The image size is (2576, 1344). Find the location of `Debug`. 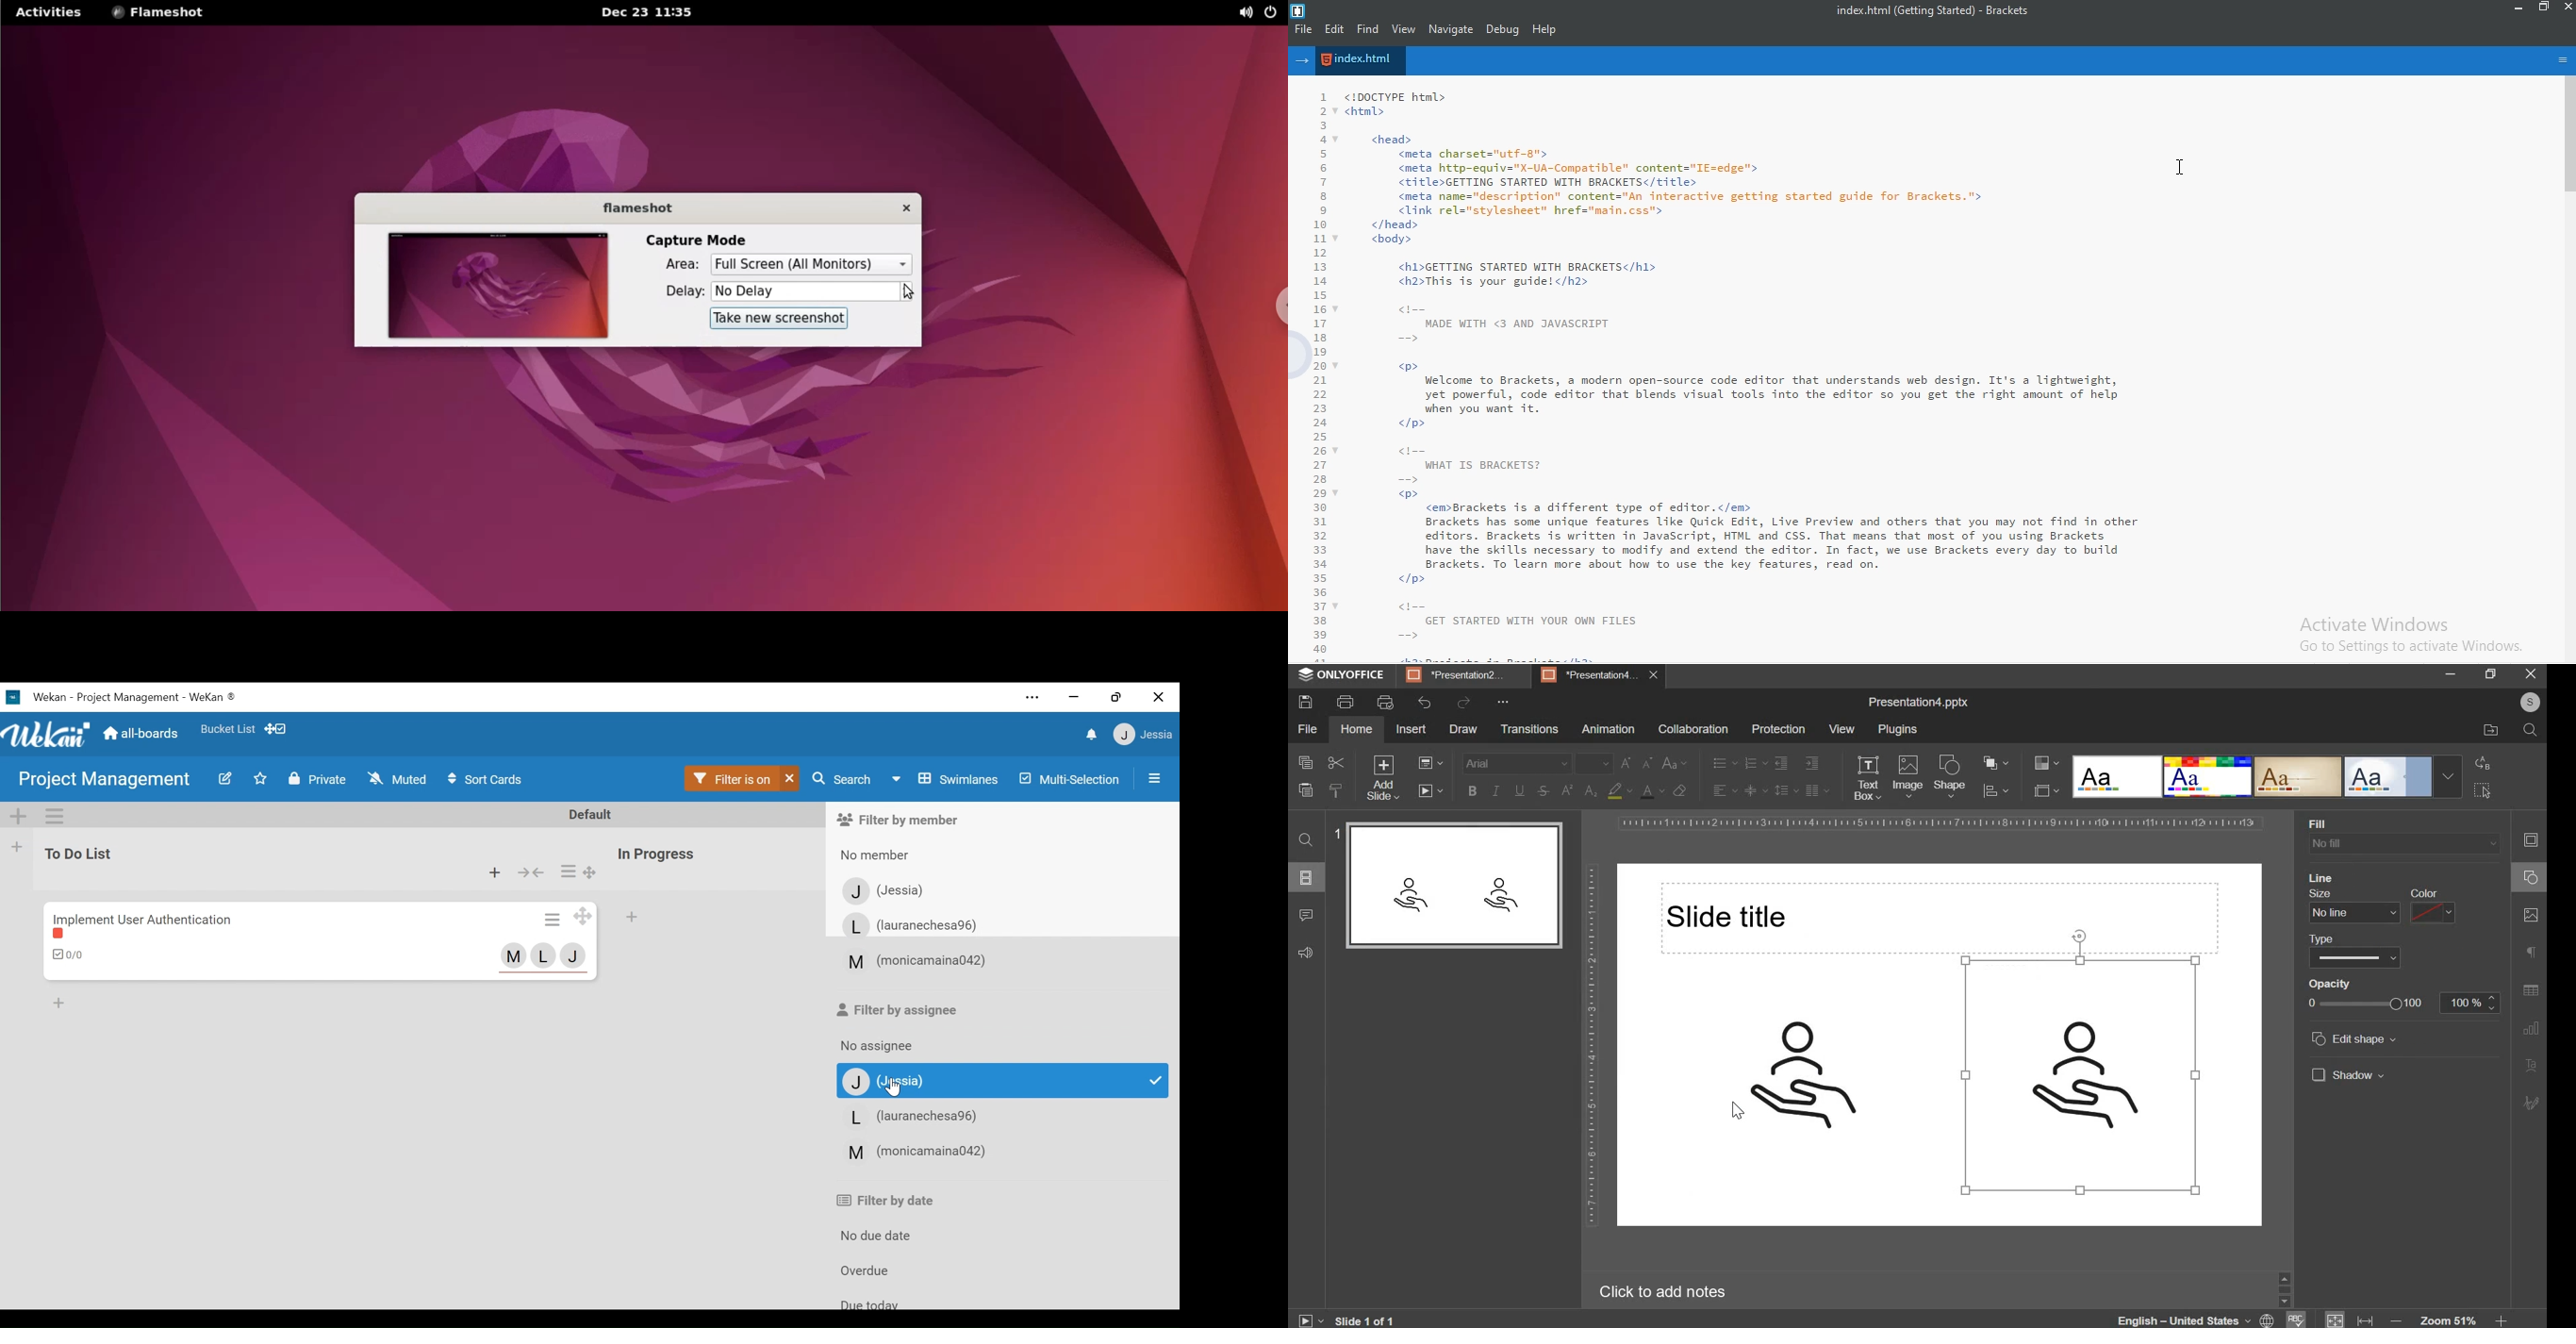

Debug is located at coordinates (1504, 29).